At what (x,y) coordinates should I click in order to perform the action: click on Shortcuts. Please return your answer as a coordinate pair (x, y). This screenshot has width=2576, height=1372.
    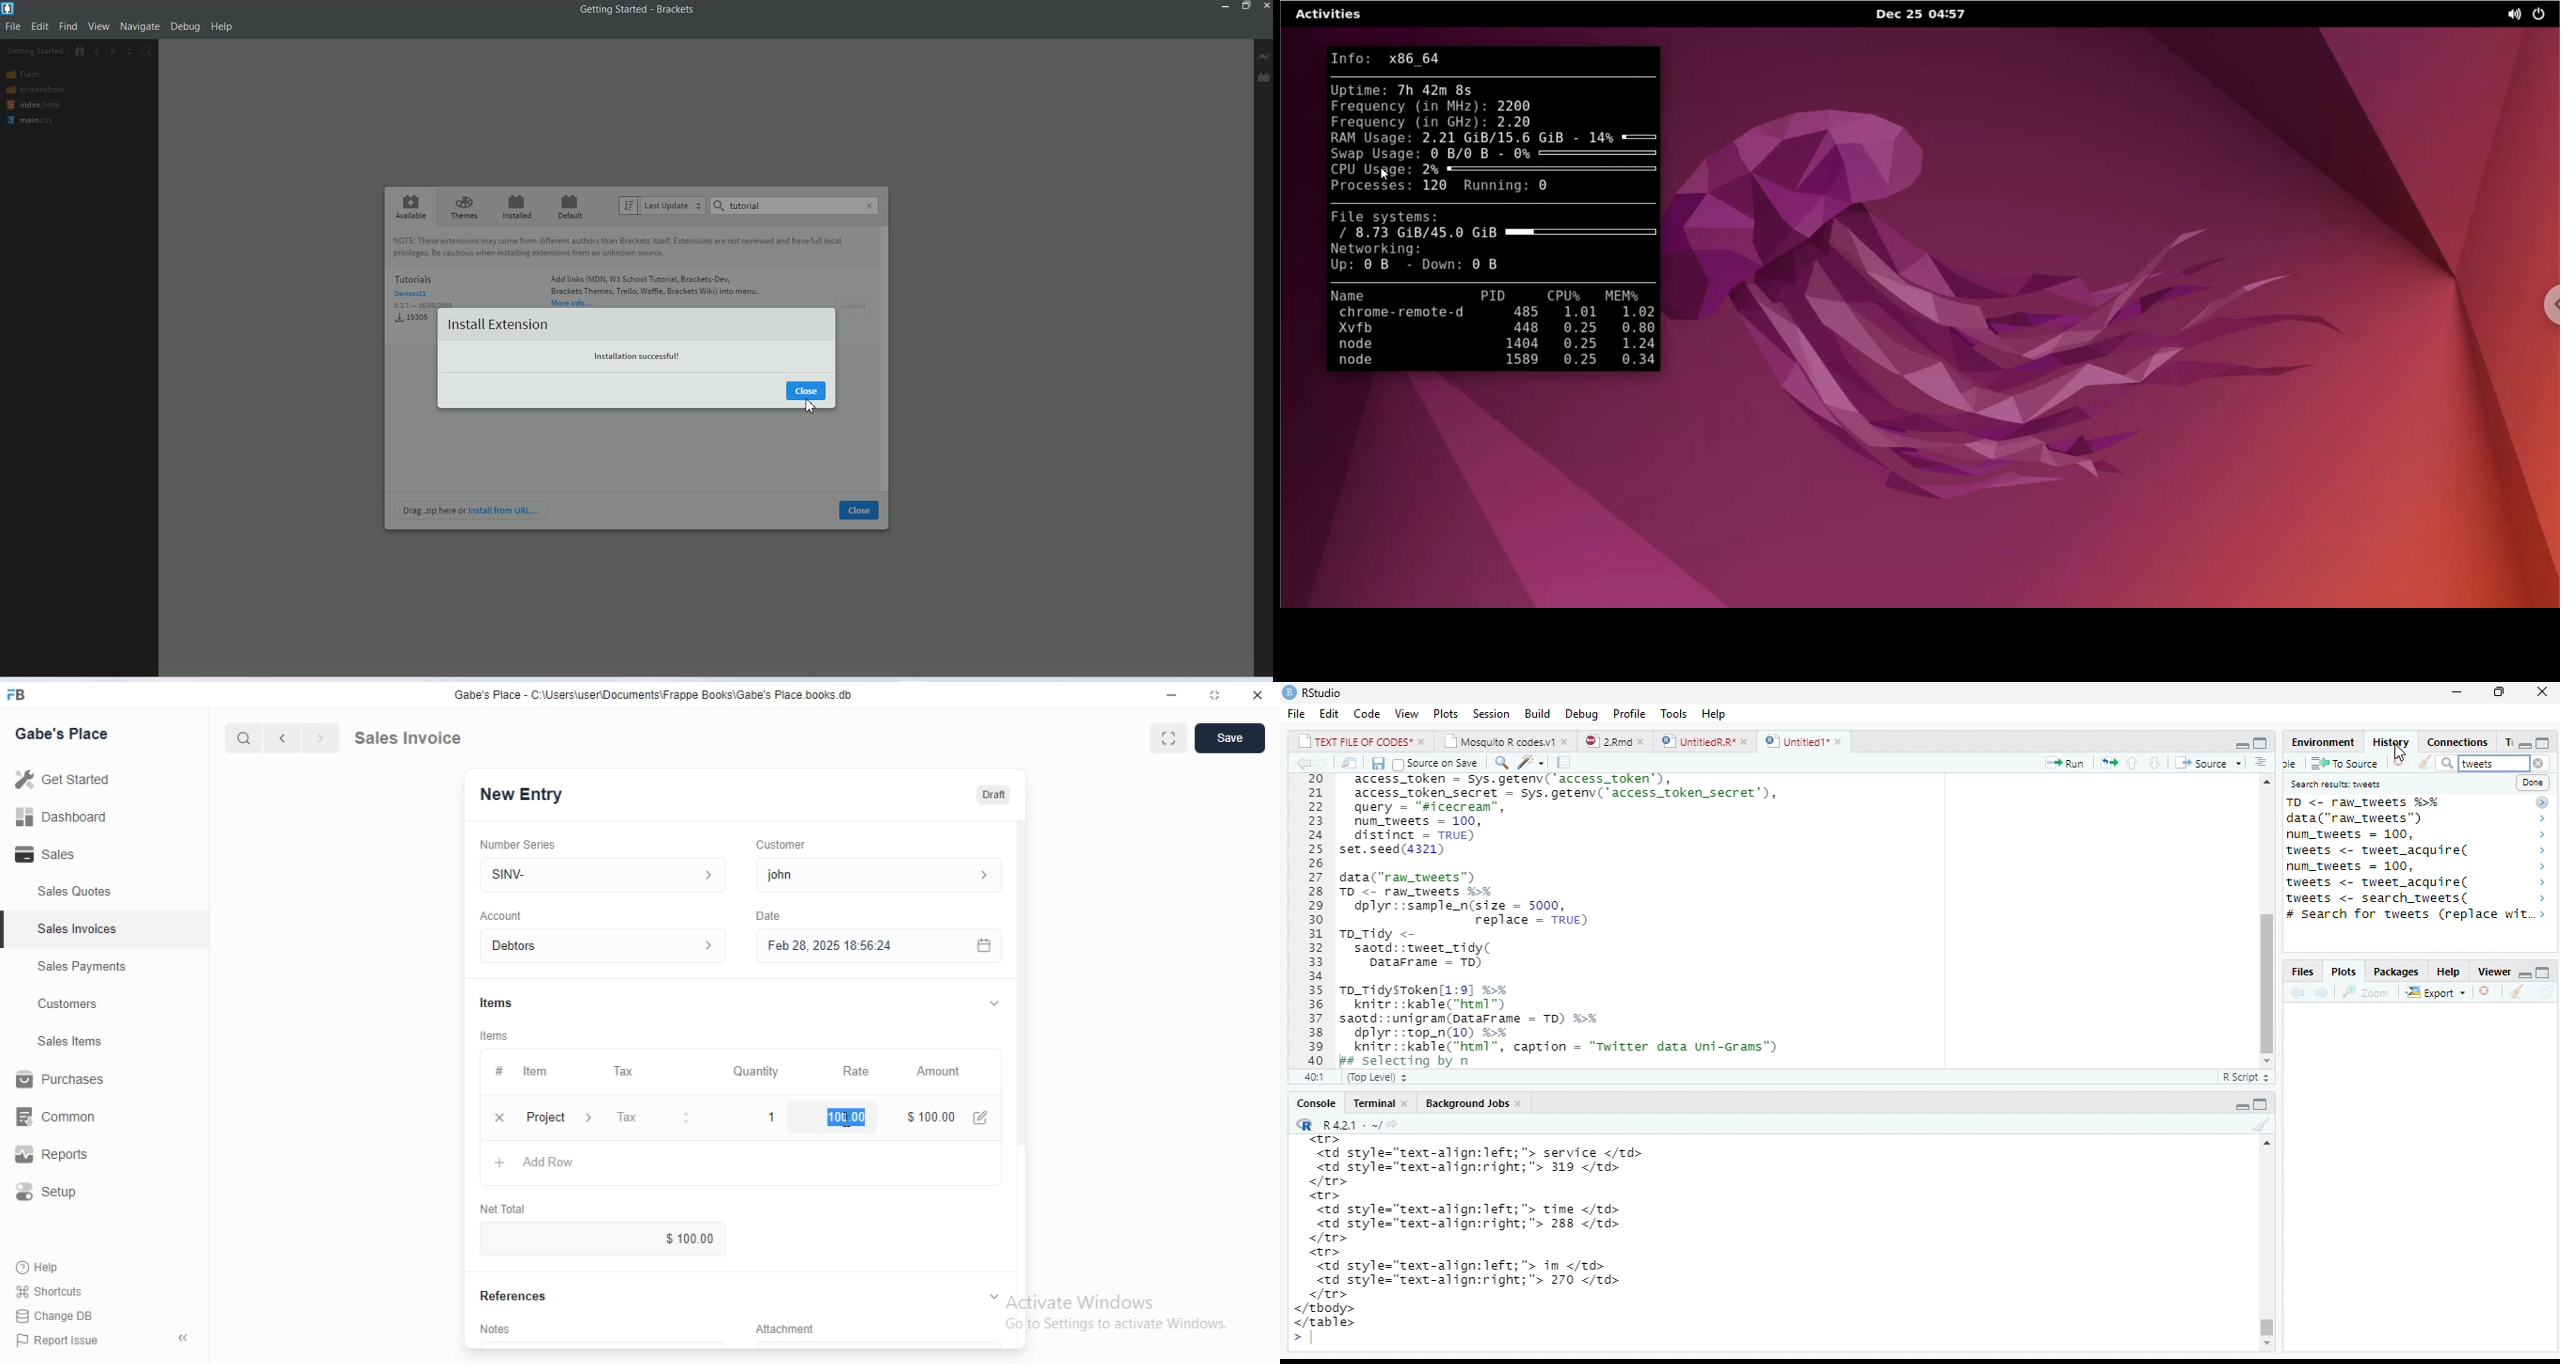
    Looking at the image, I should click on (61, 1290).